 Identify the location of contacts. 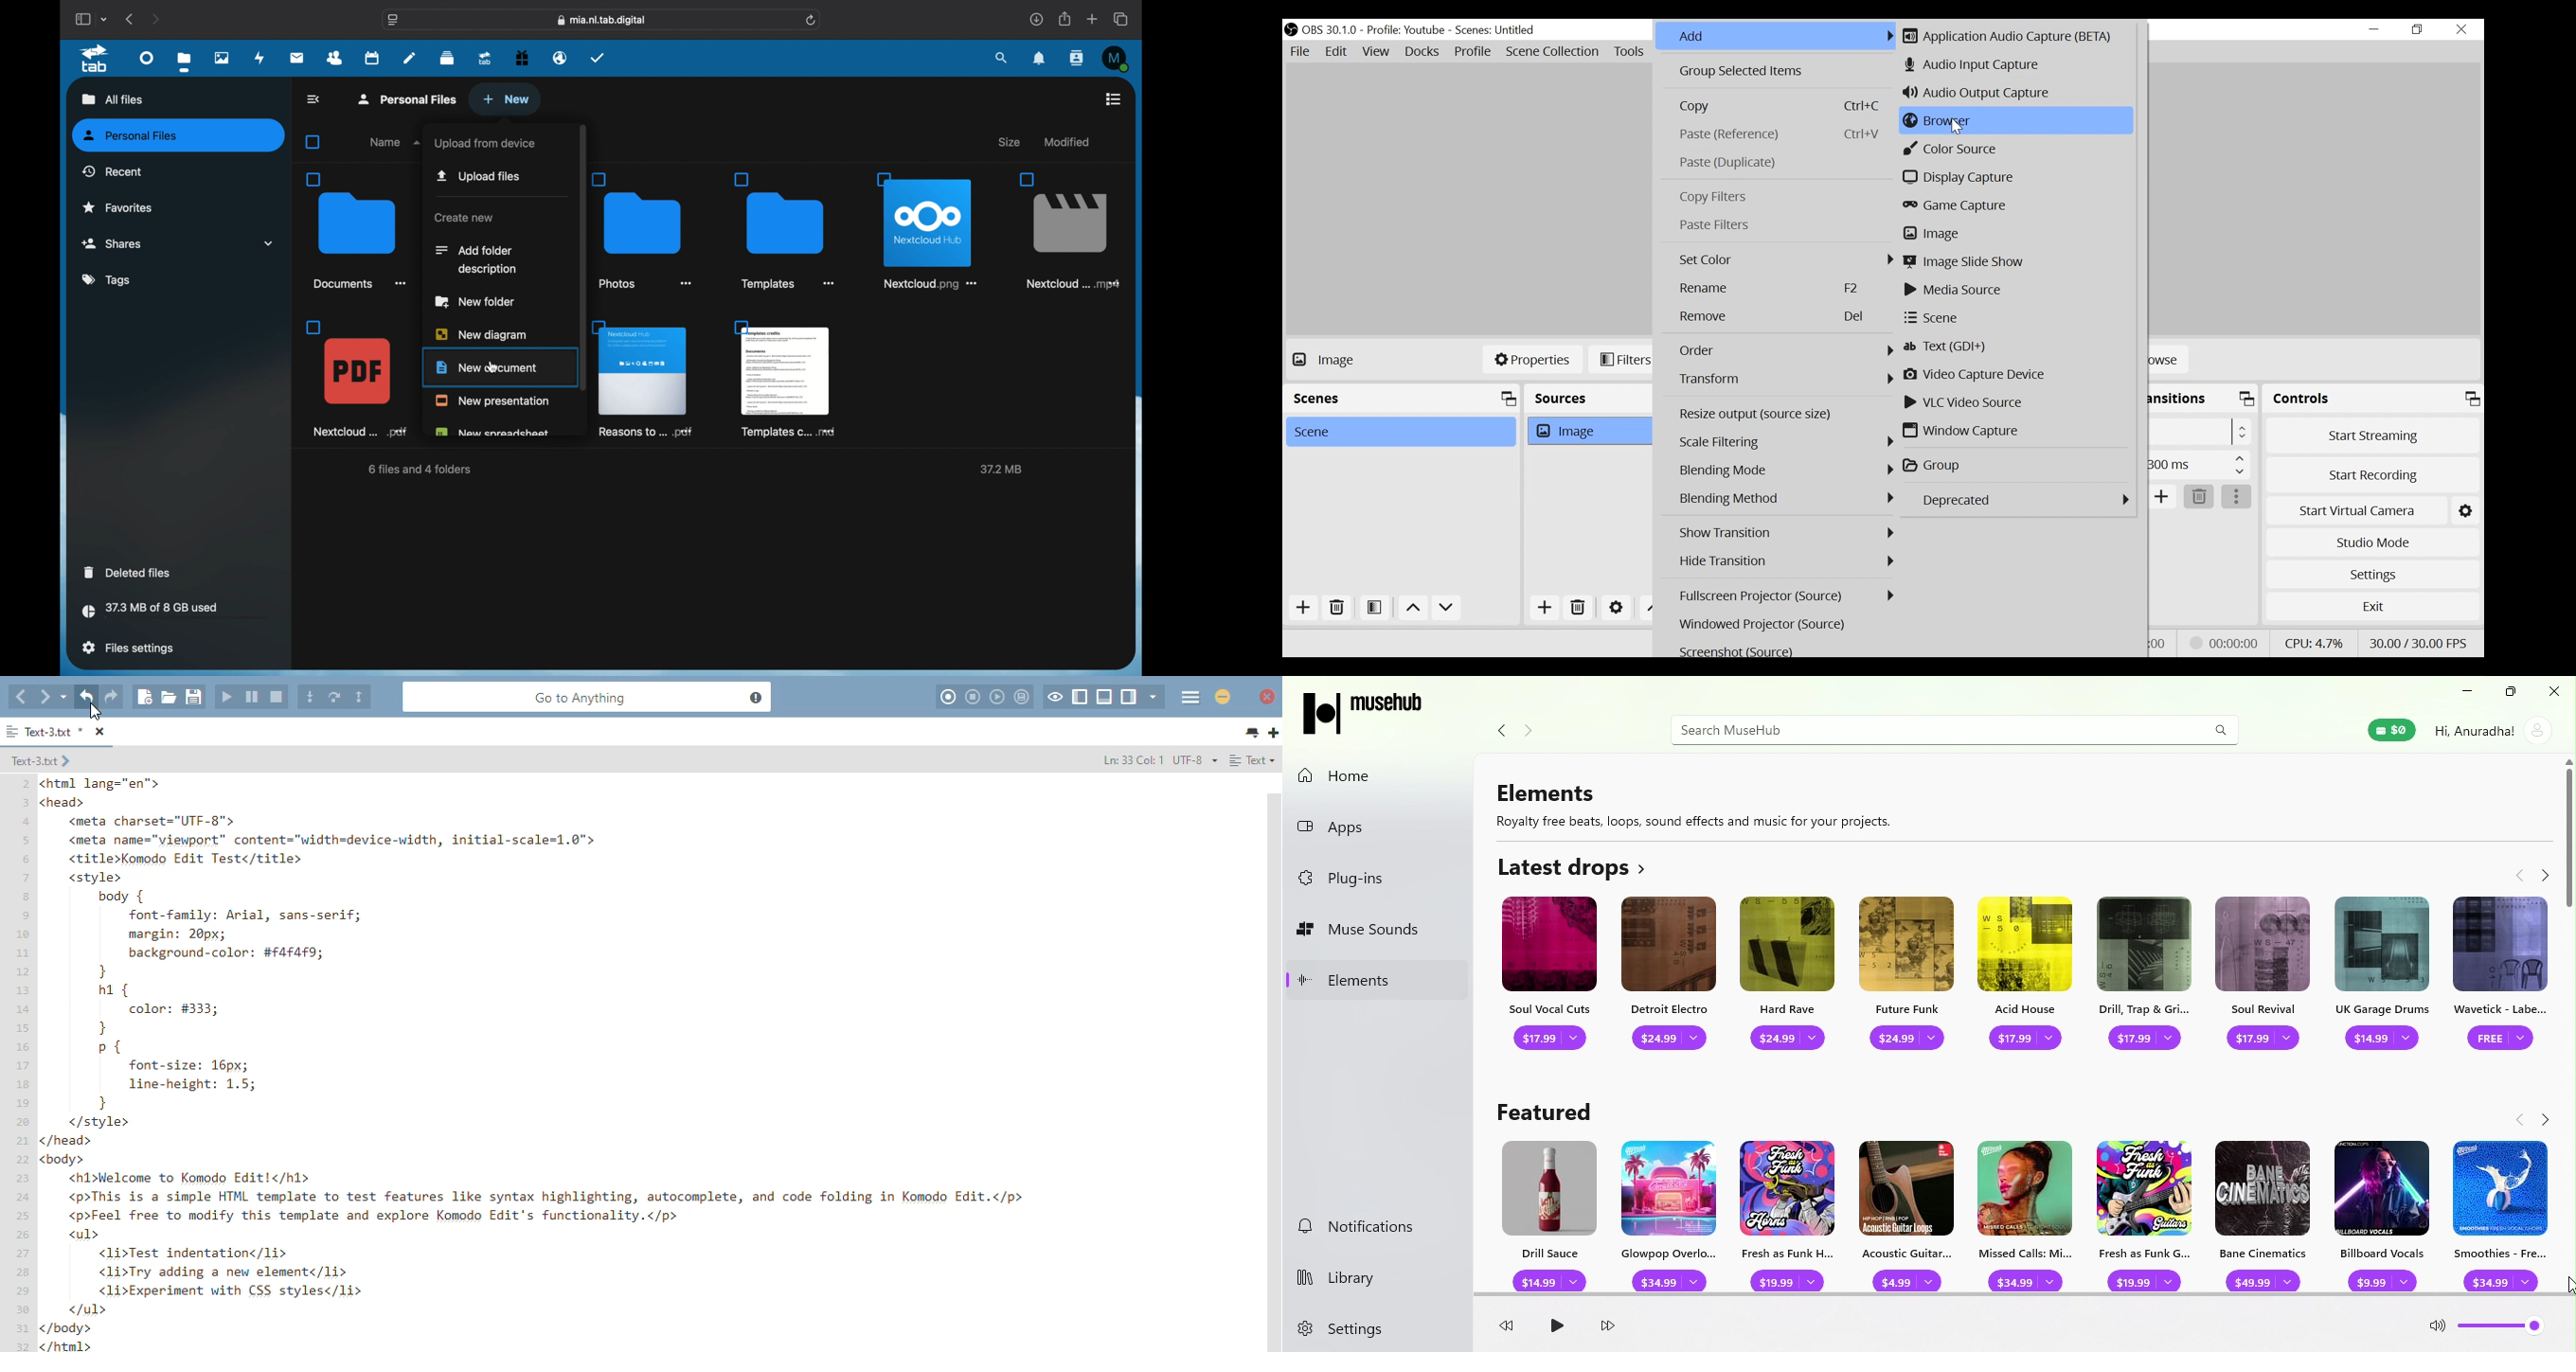
(335, 58).